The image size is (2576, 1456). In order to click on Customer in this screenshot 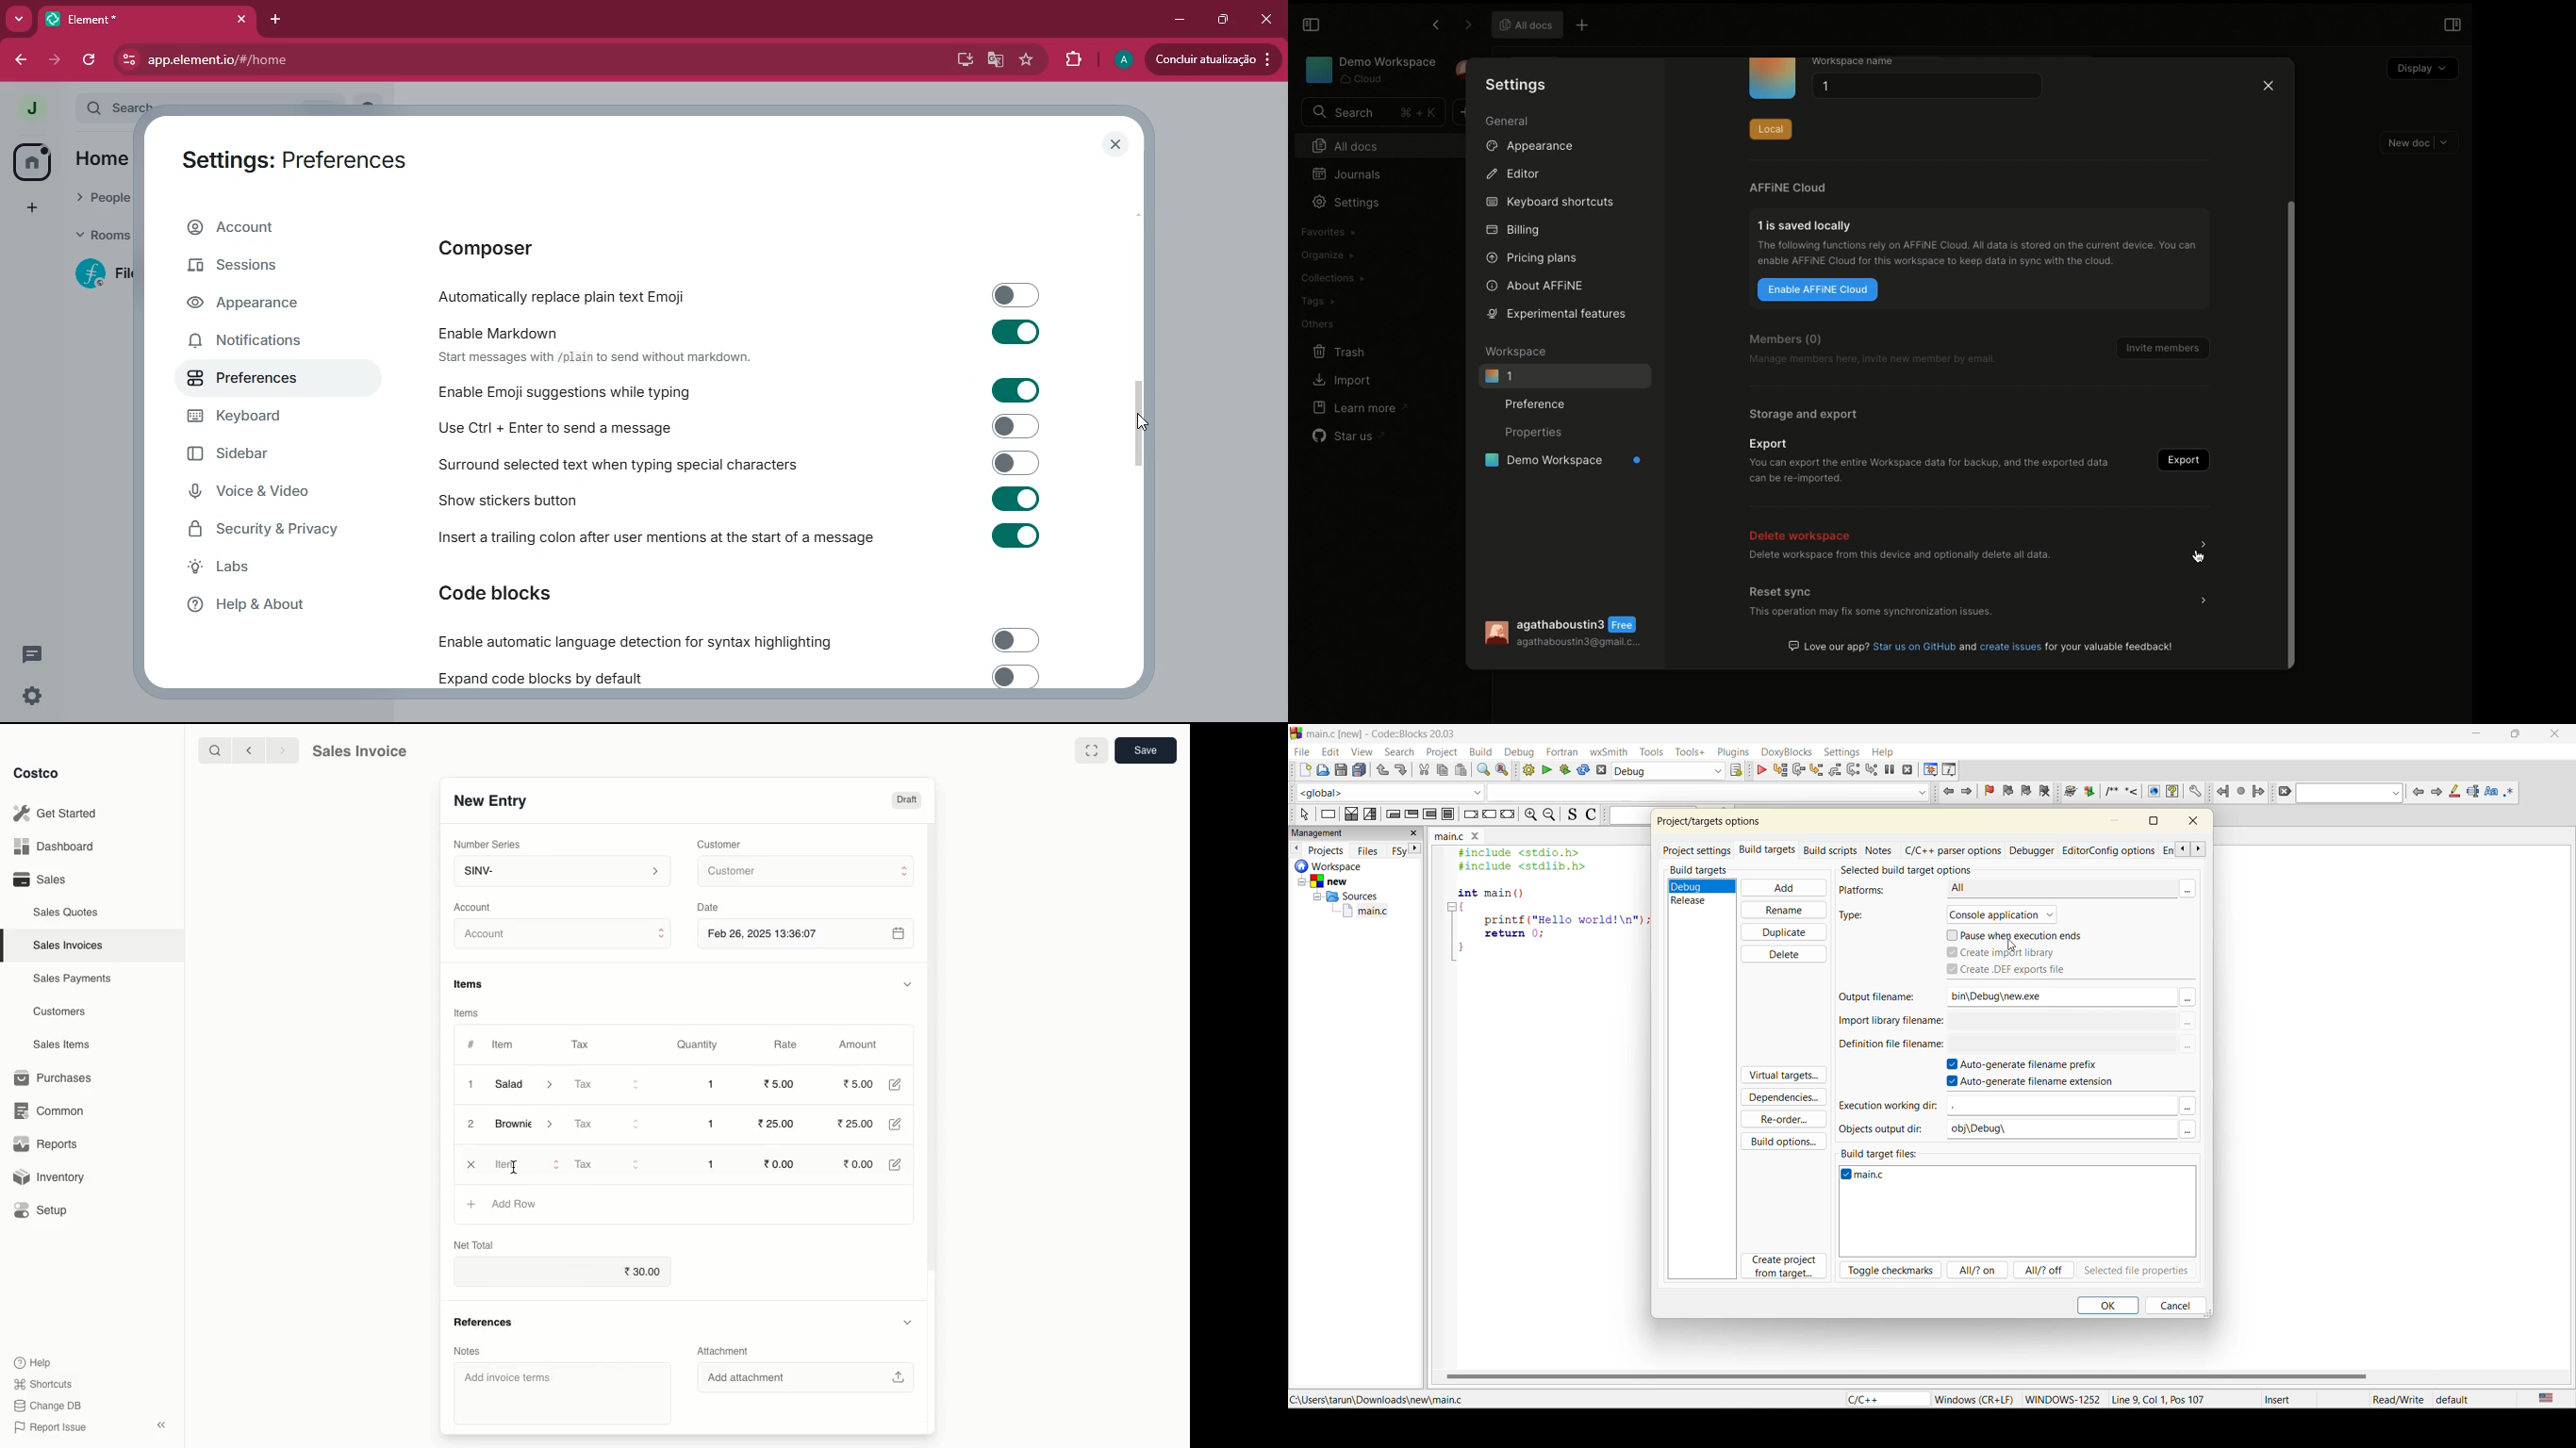, I will do `click(722, 843)`.